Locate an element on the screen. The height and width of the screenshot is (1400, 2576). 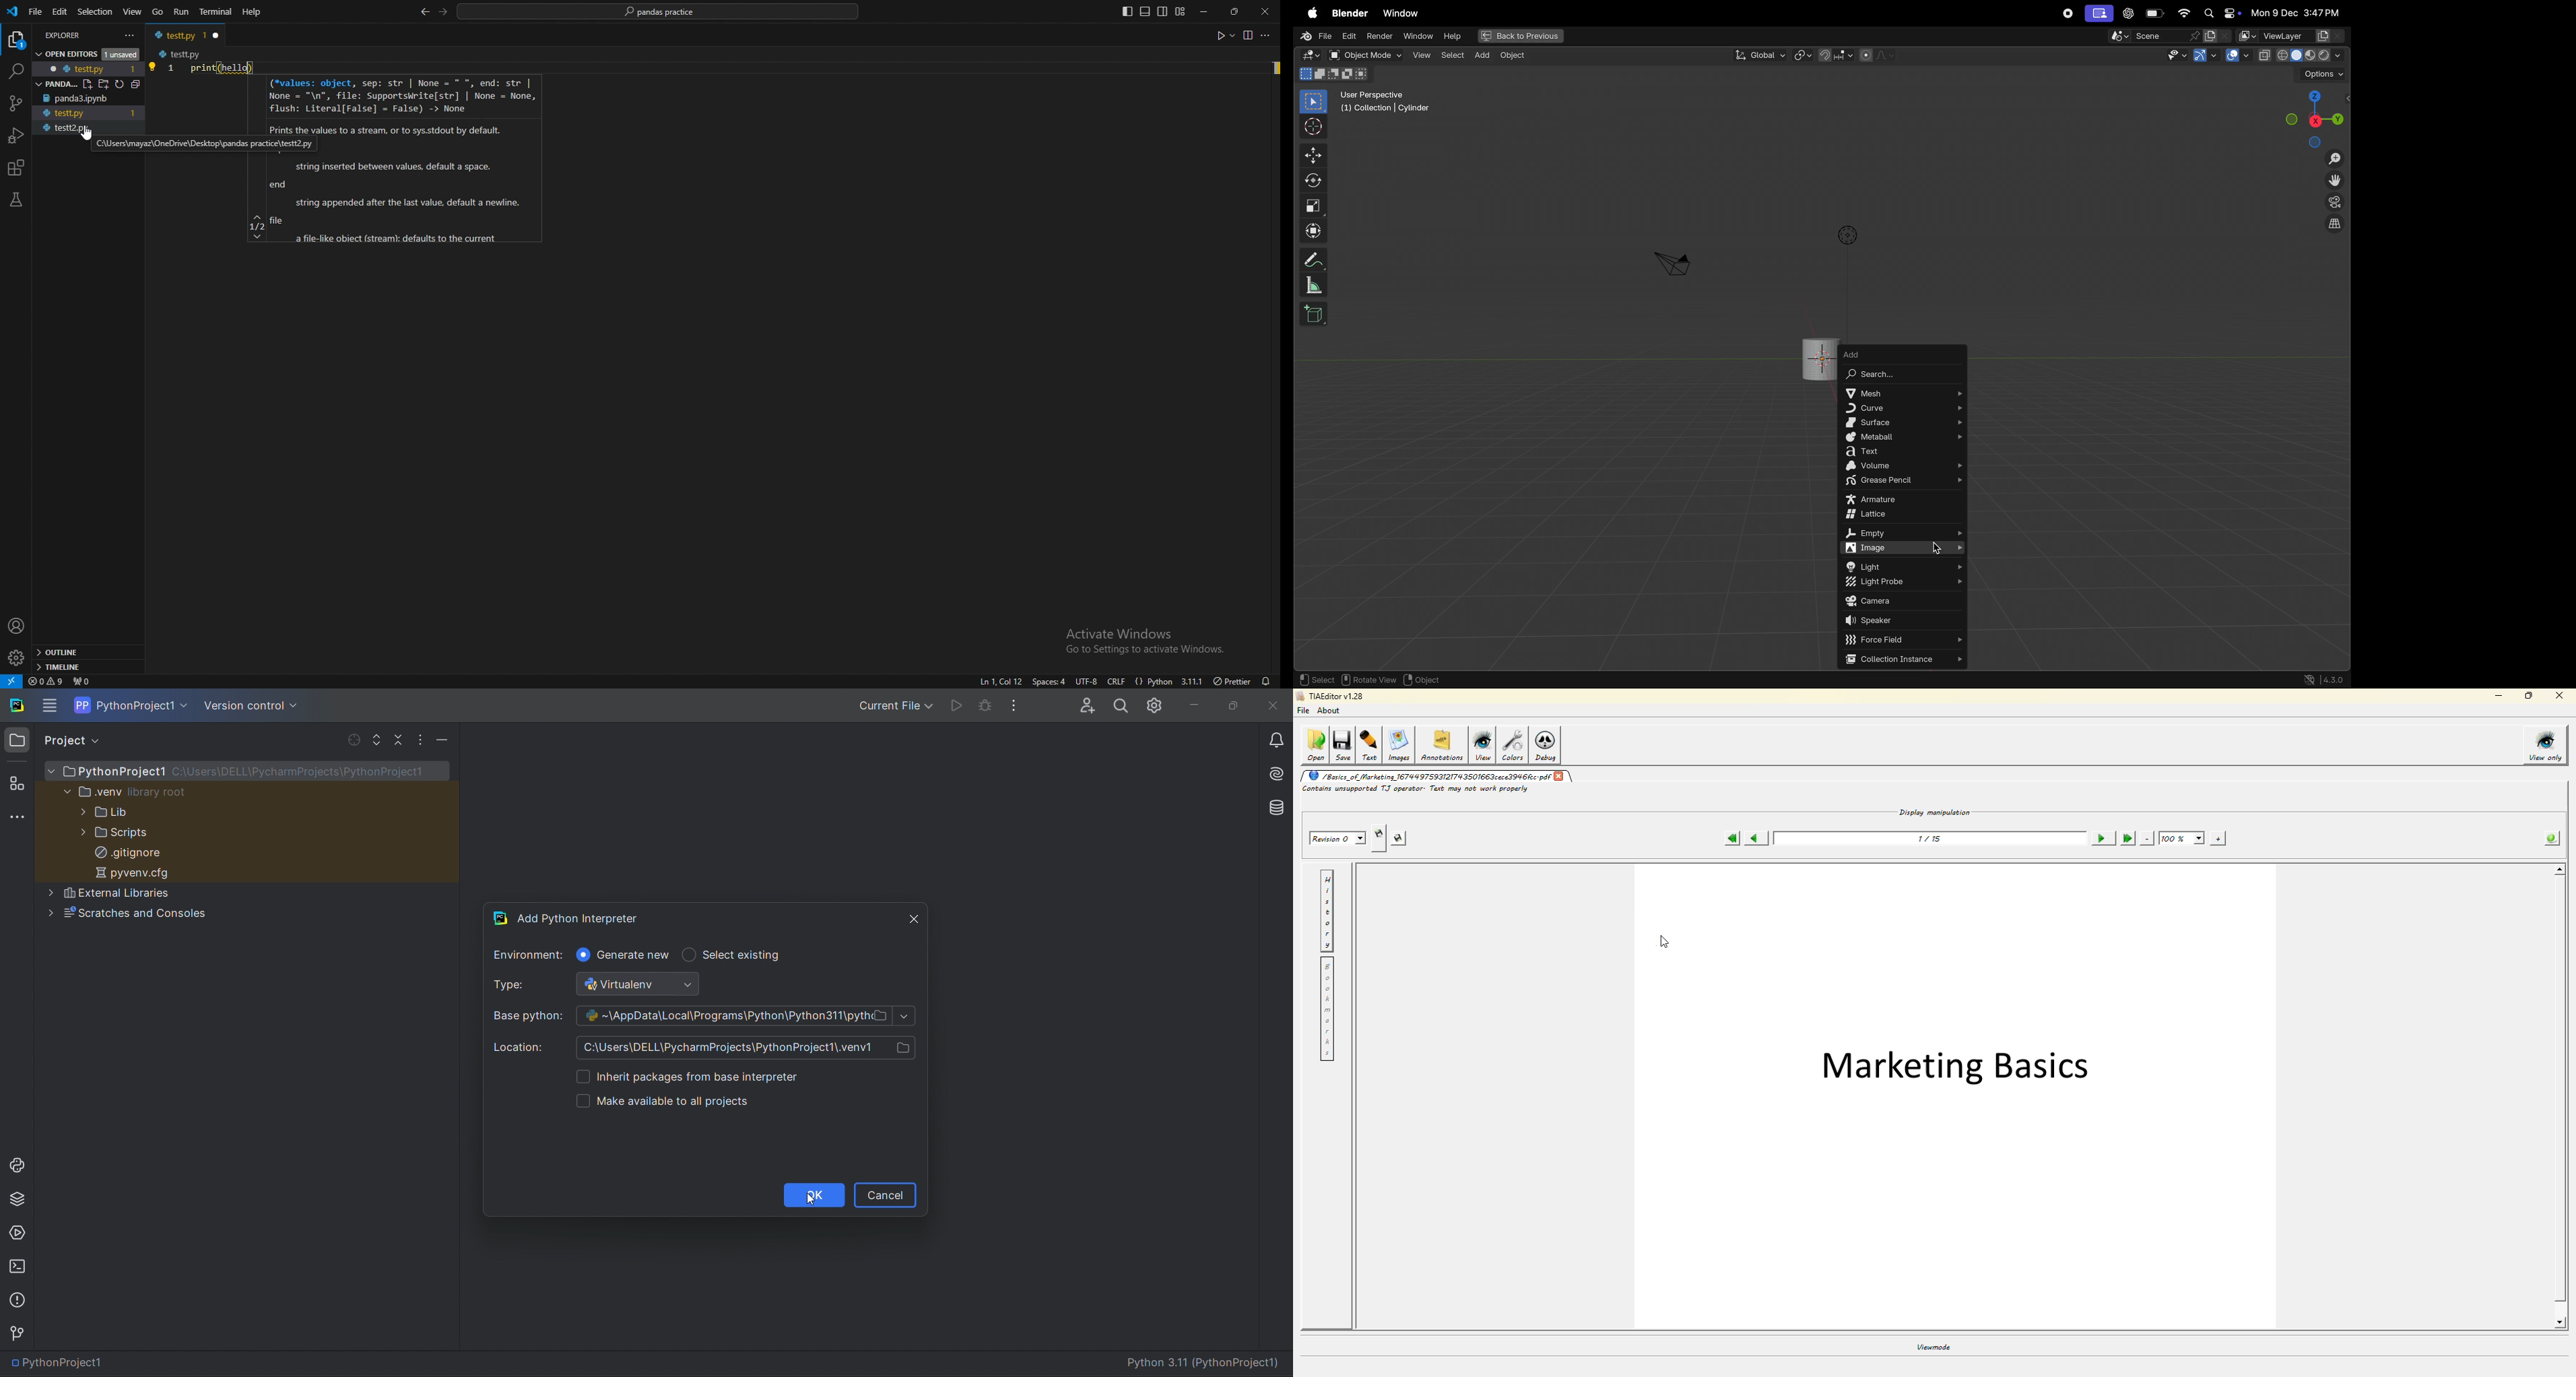
select file is located at coordinates (351, 739).